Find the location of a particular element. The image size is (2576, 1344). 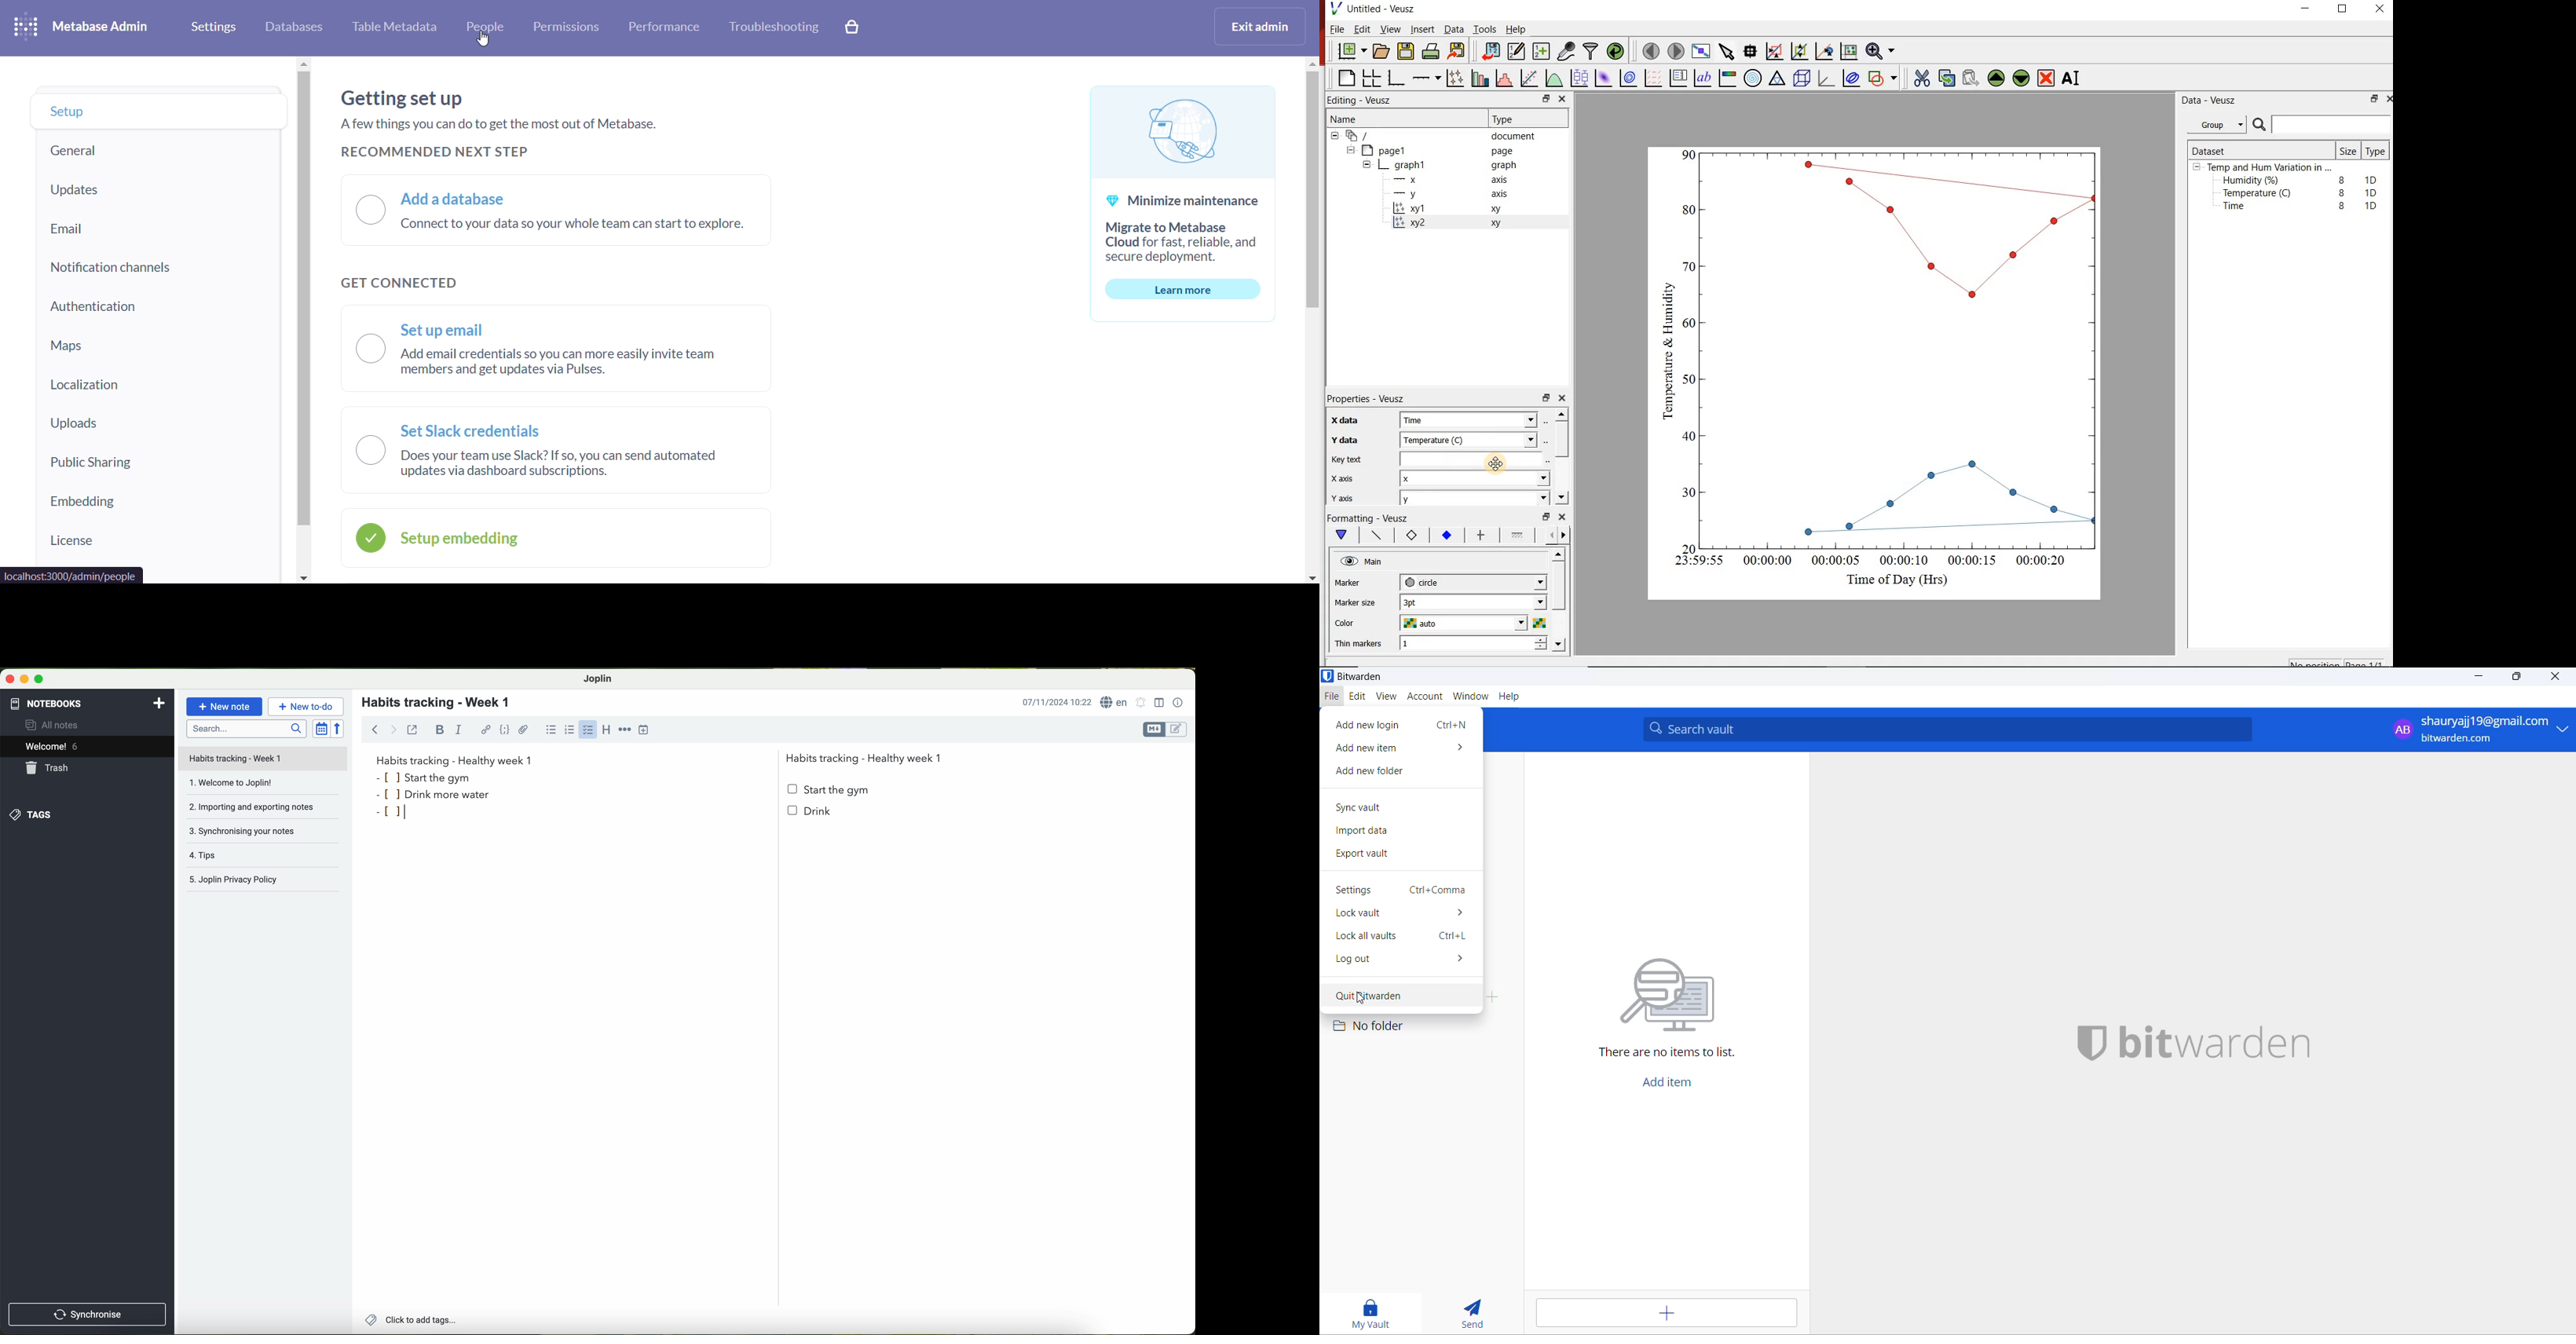

View is located at coordinates (1390, 29).